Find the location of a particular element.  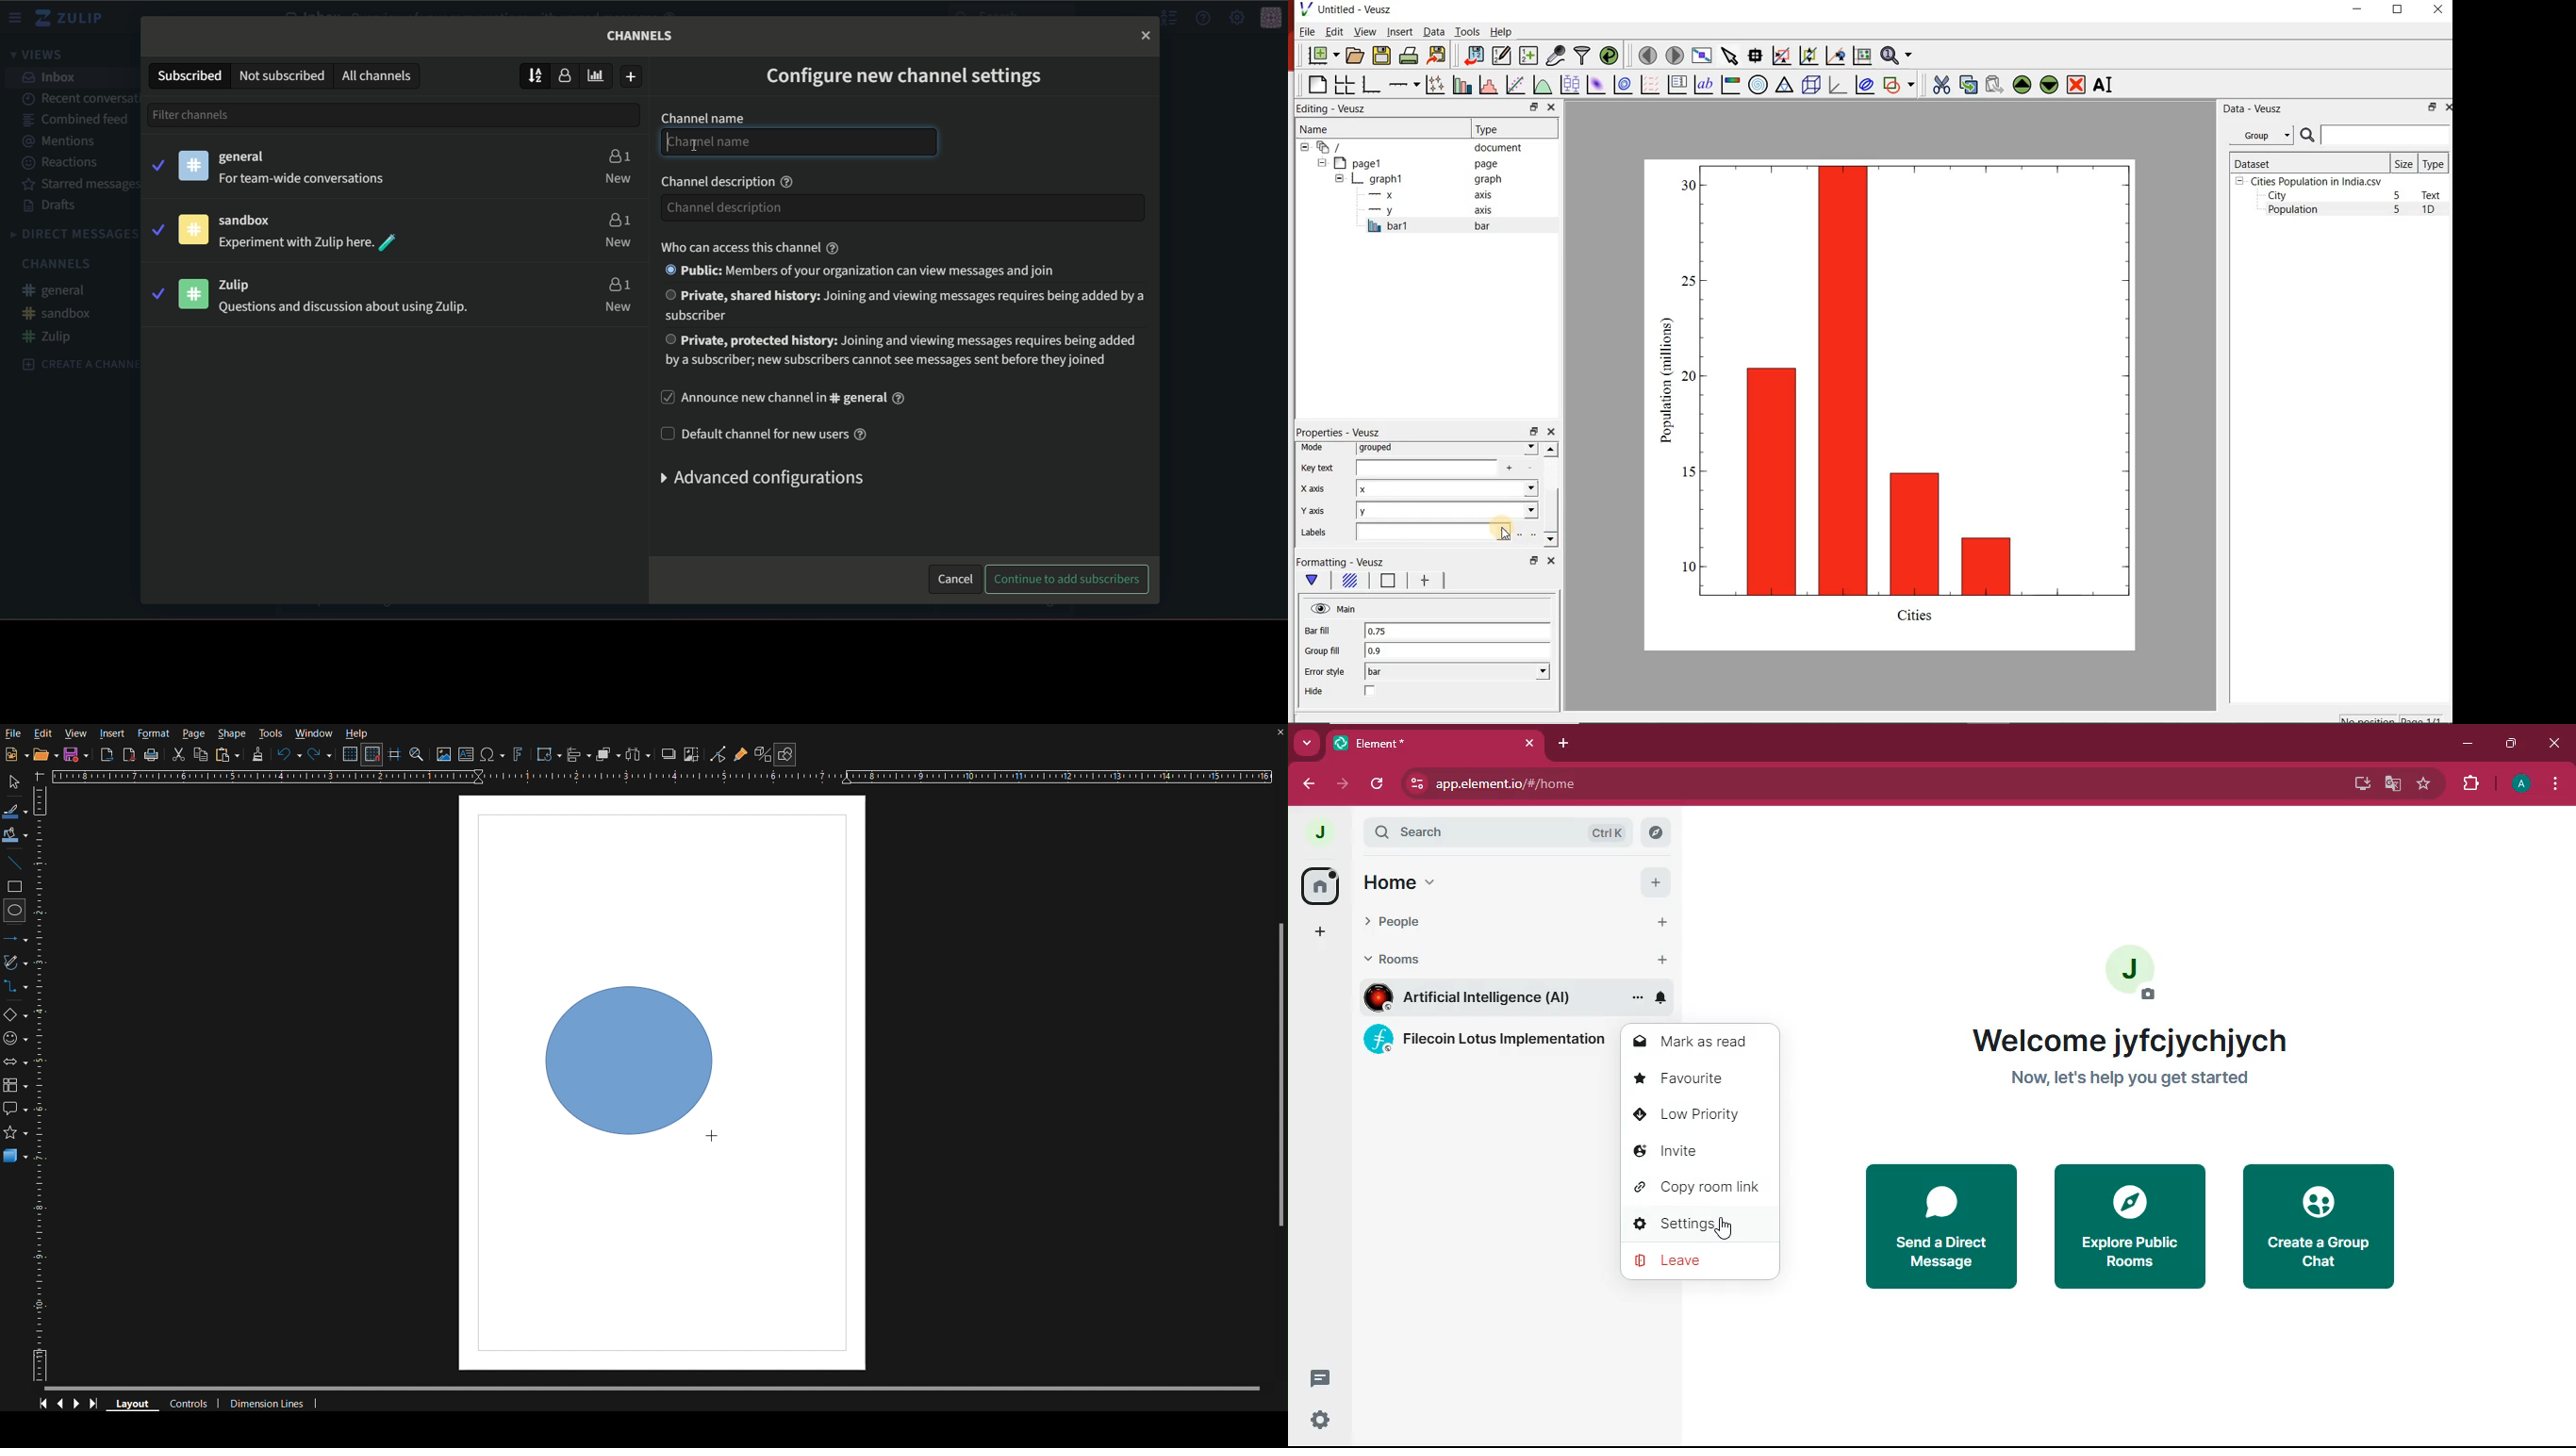

Window is located at coordinates (314, 733).